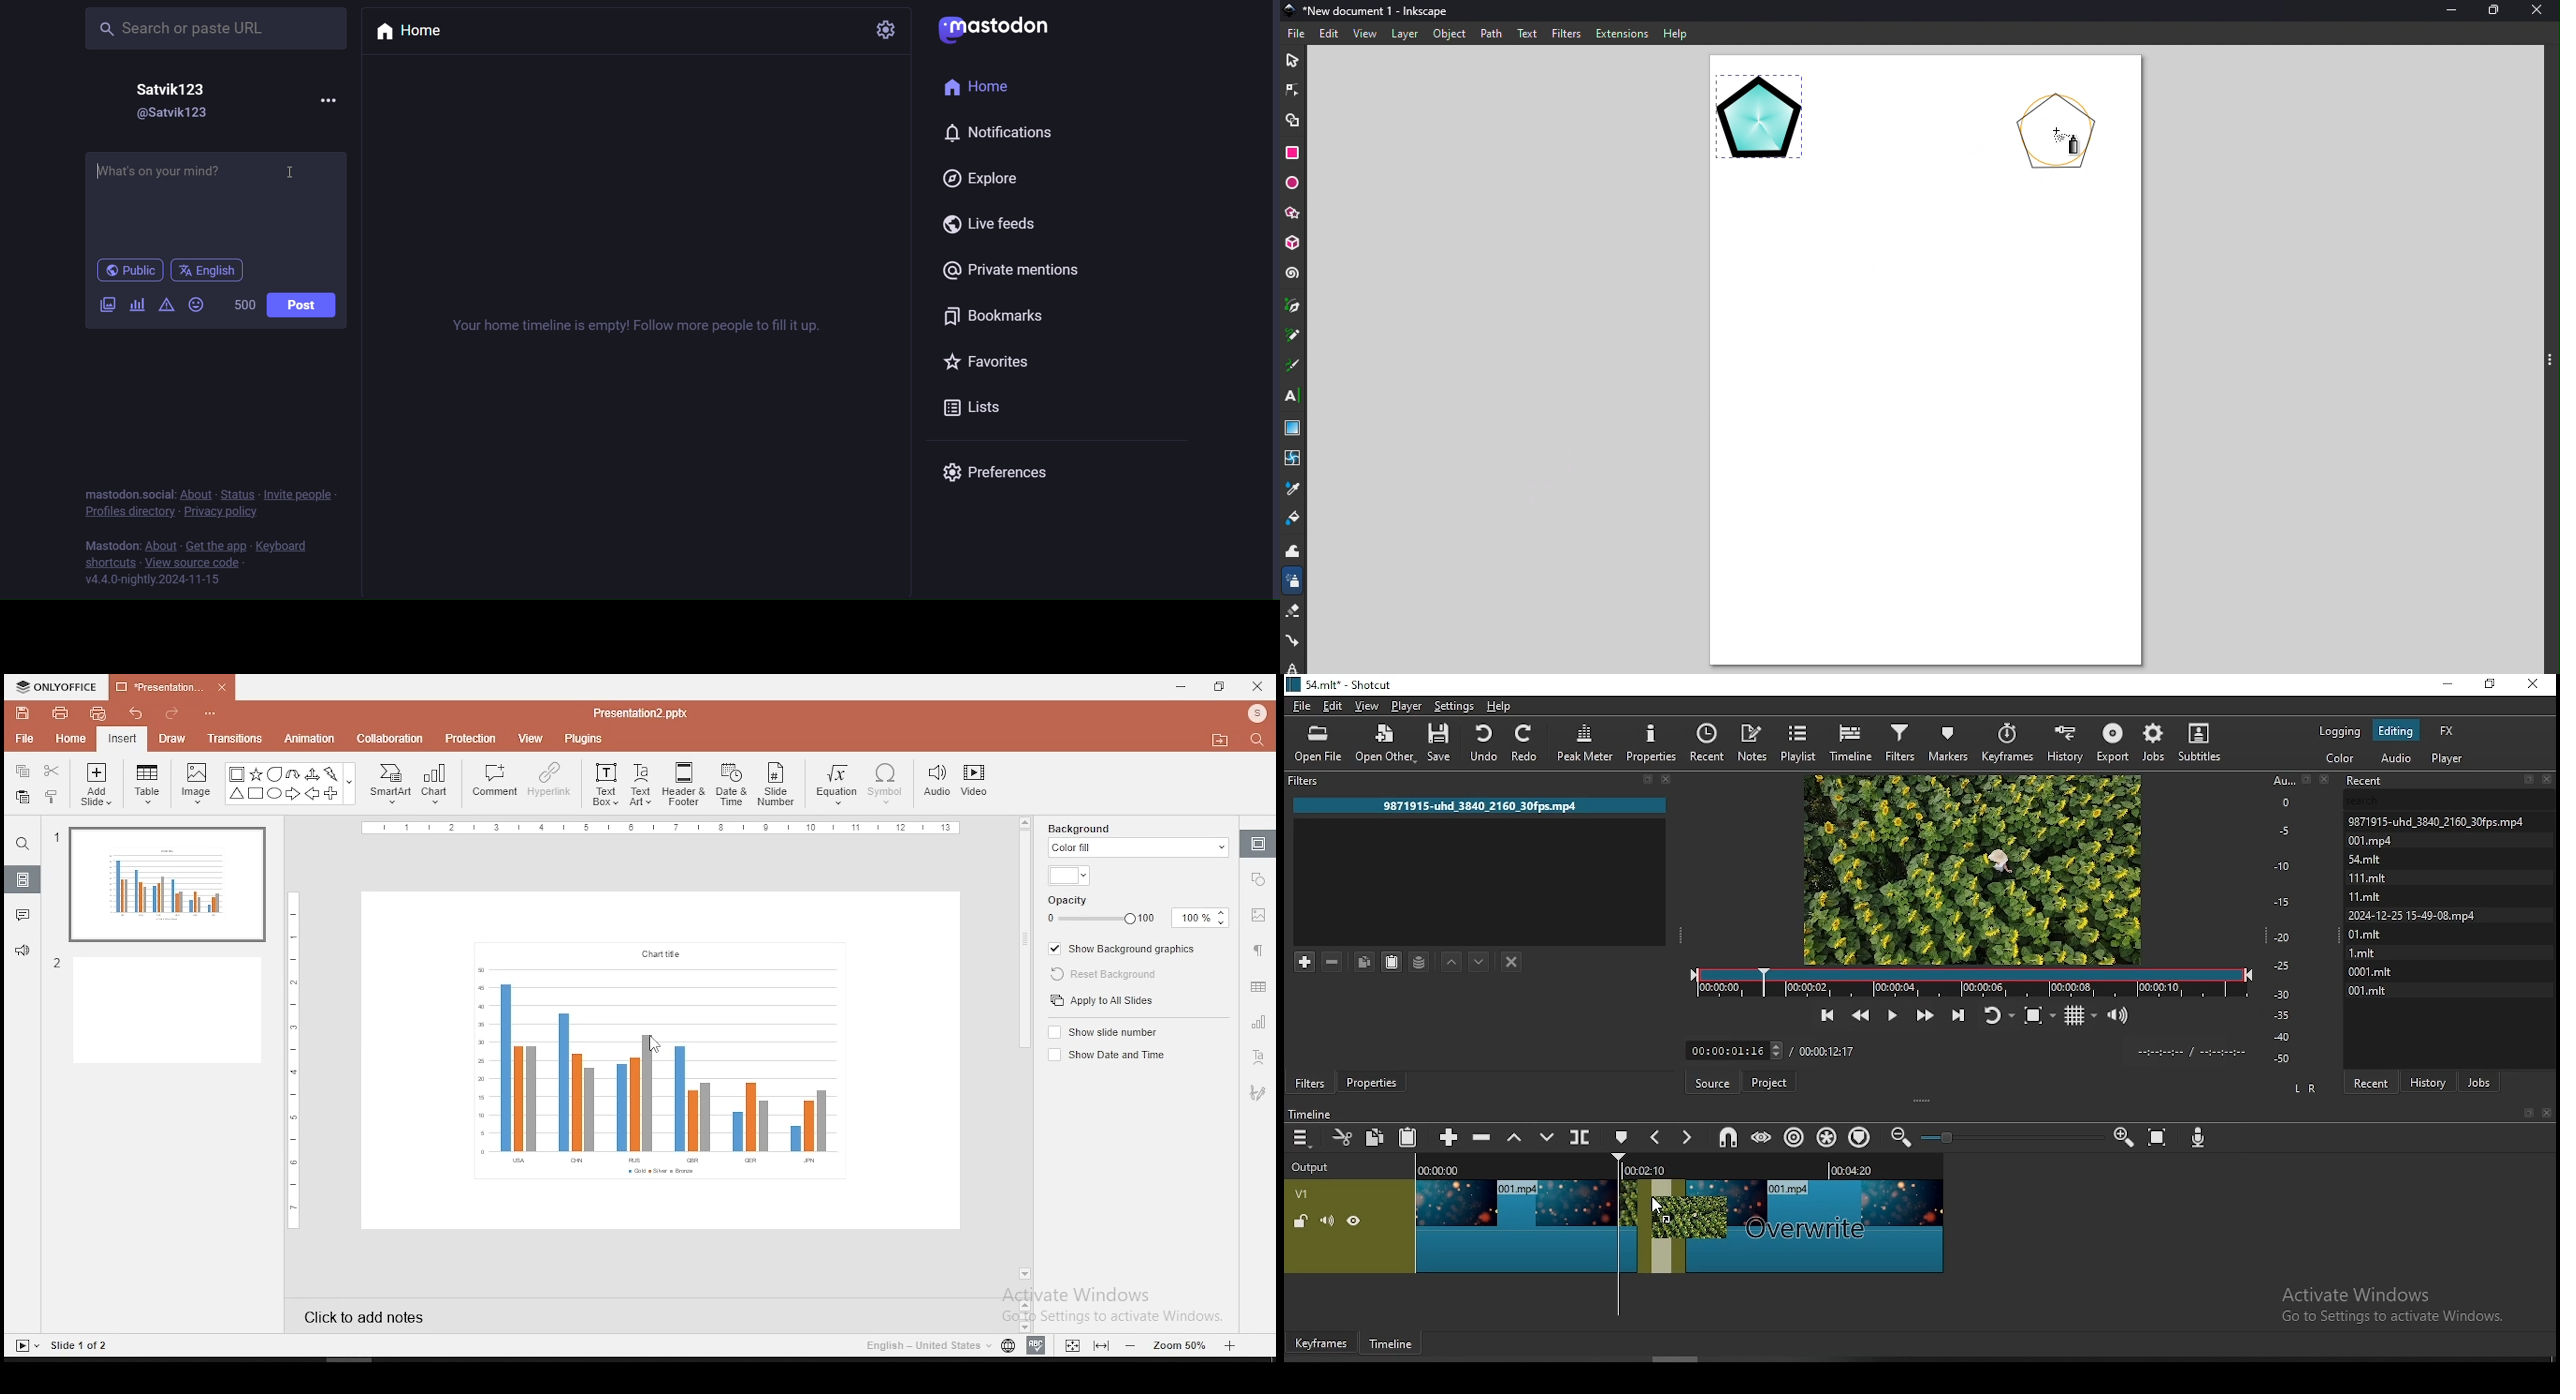  Describe the element at coordinates (1220, 740) in the screenshot. I see `Folder` at that location.